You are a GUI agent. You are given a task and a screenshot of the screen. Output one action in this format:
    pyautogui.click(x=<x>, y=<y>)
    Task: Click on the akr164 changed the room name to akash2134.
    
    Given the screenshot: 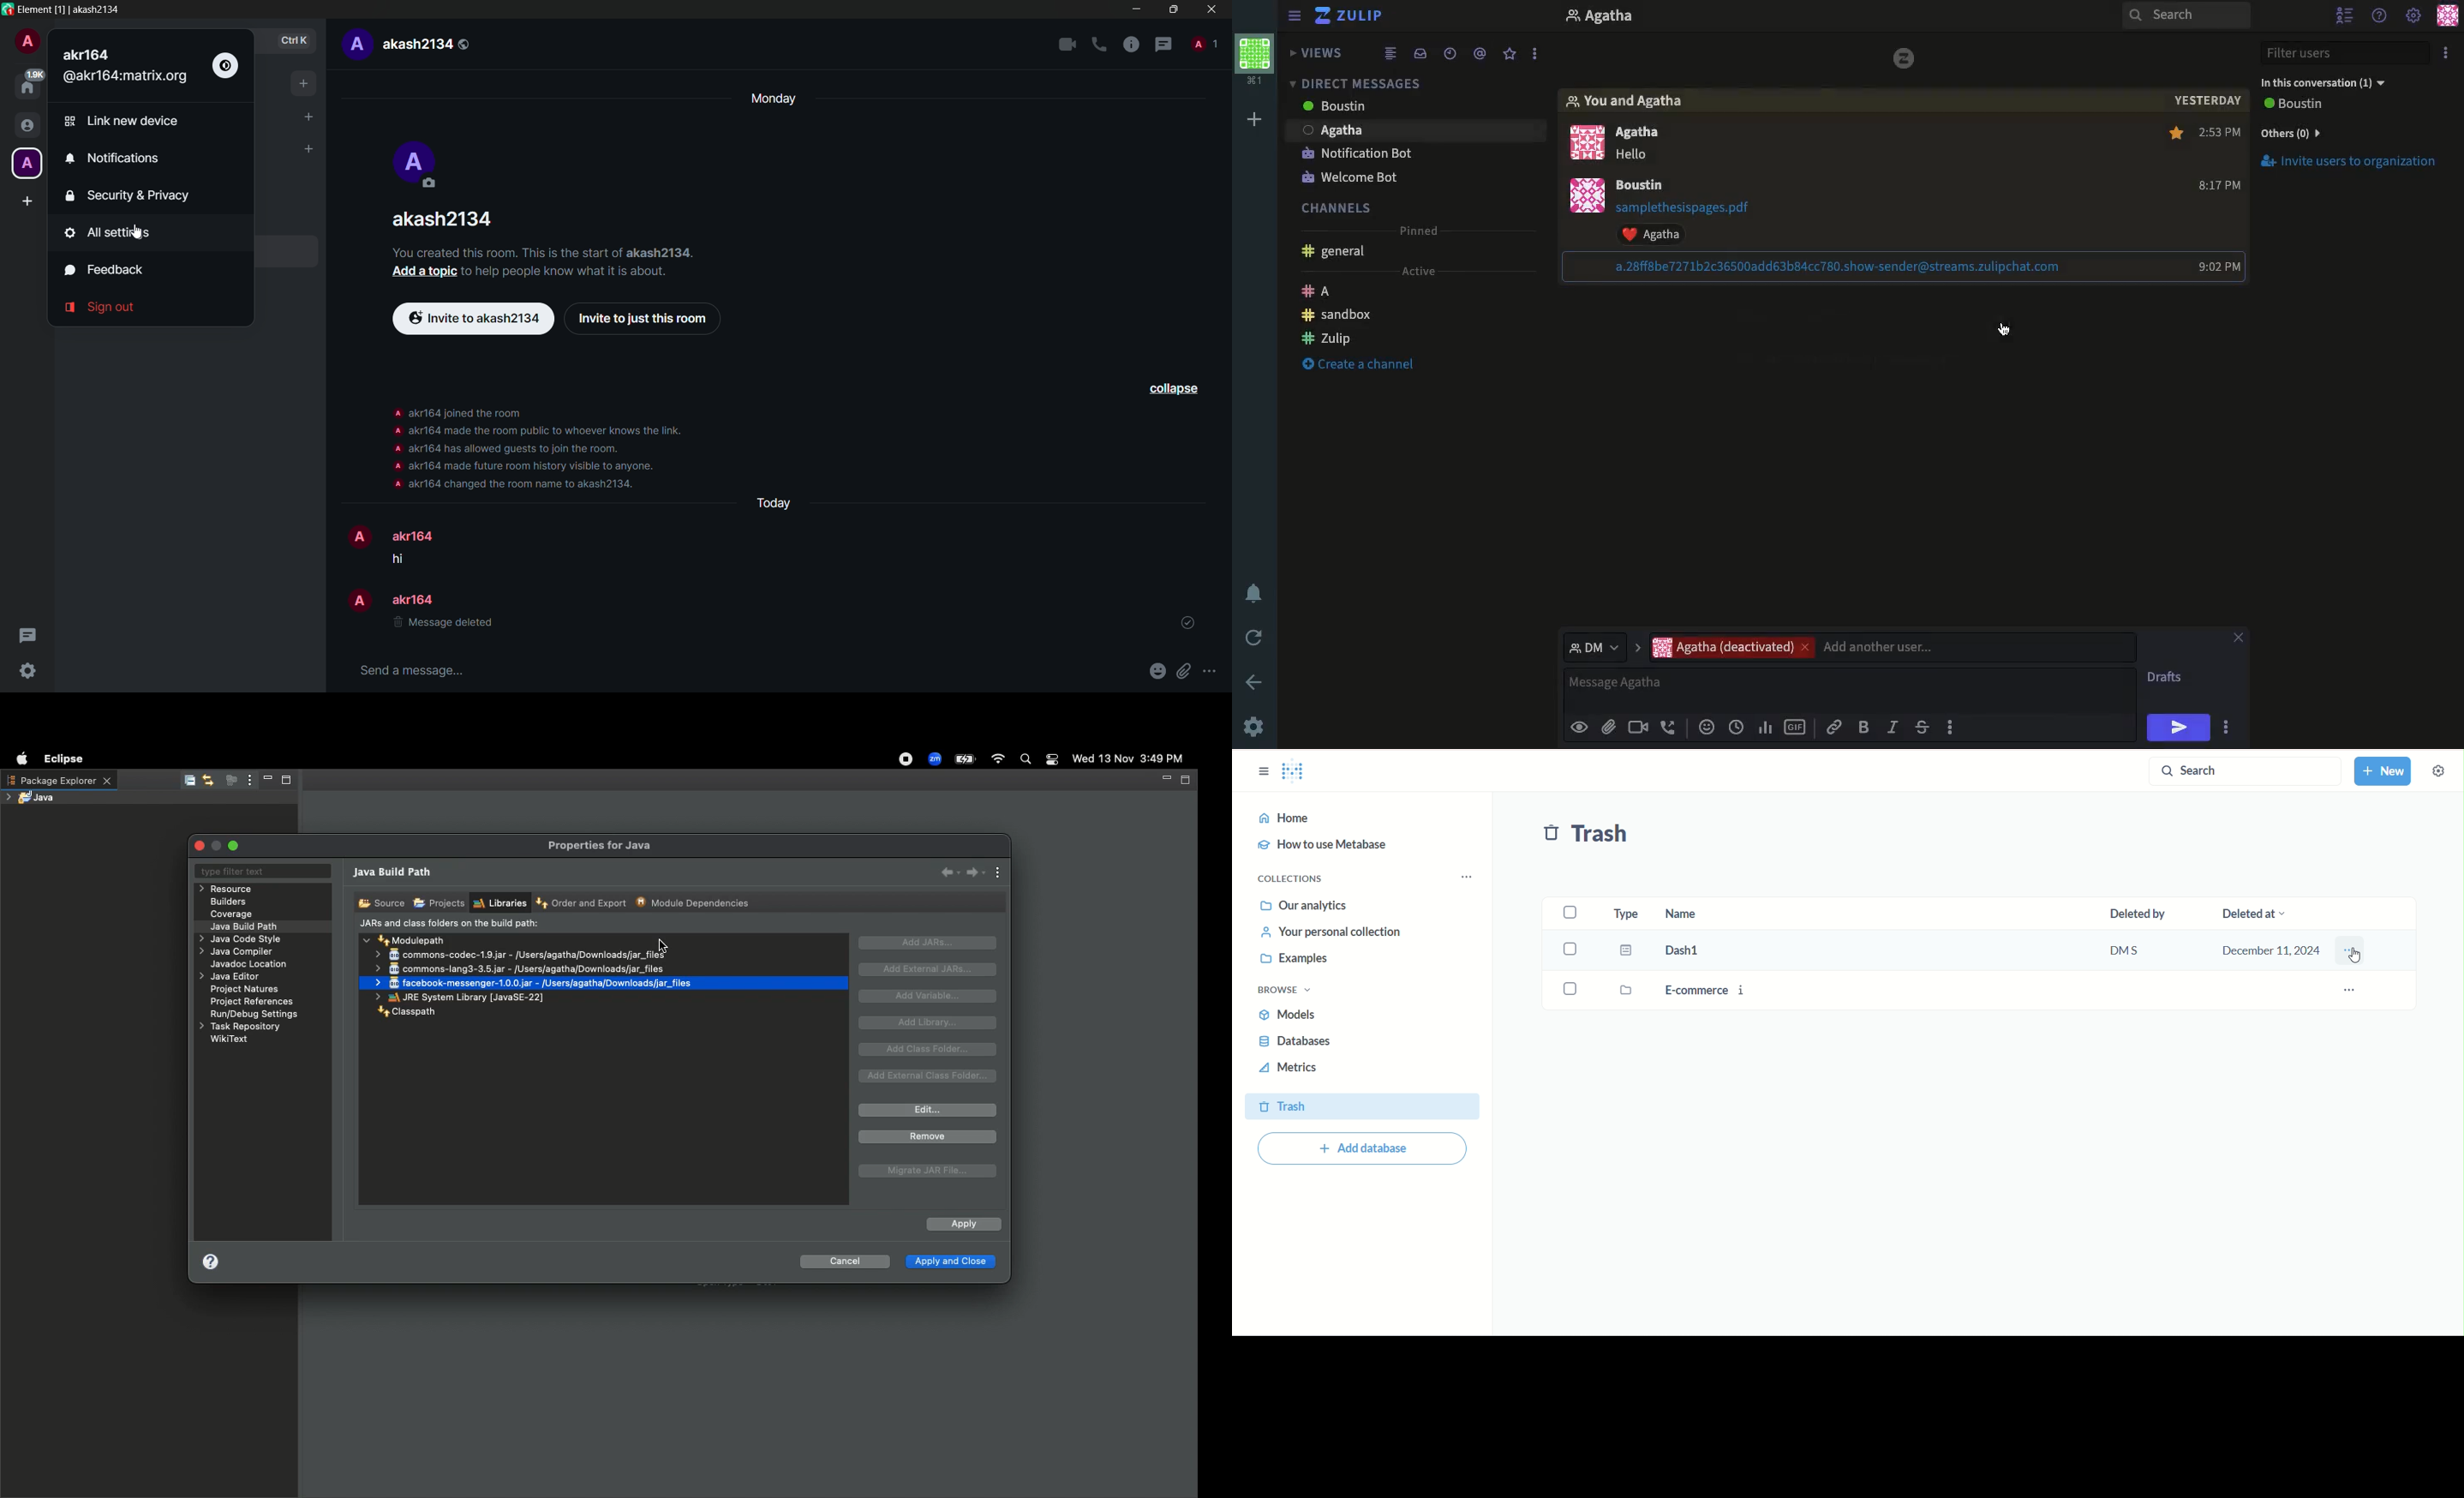 What is the action you would take?
    pyautogui.click(x=522, y=485)
    